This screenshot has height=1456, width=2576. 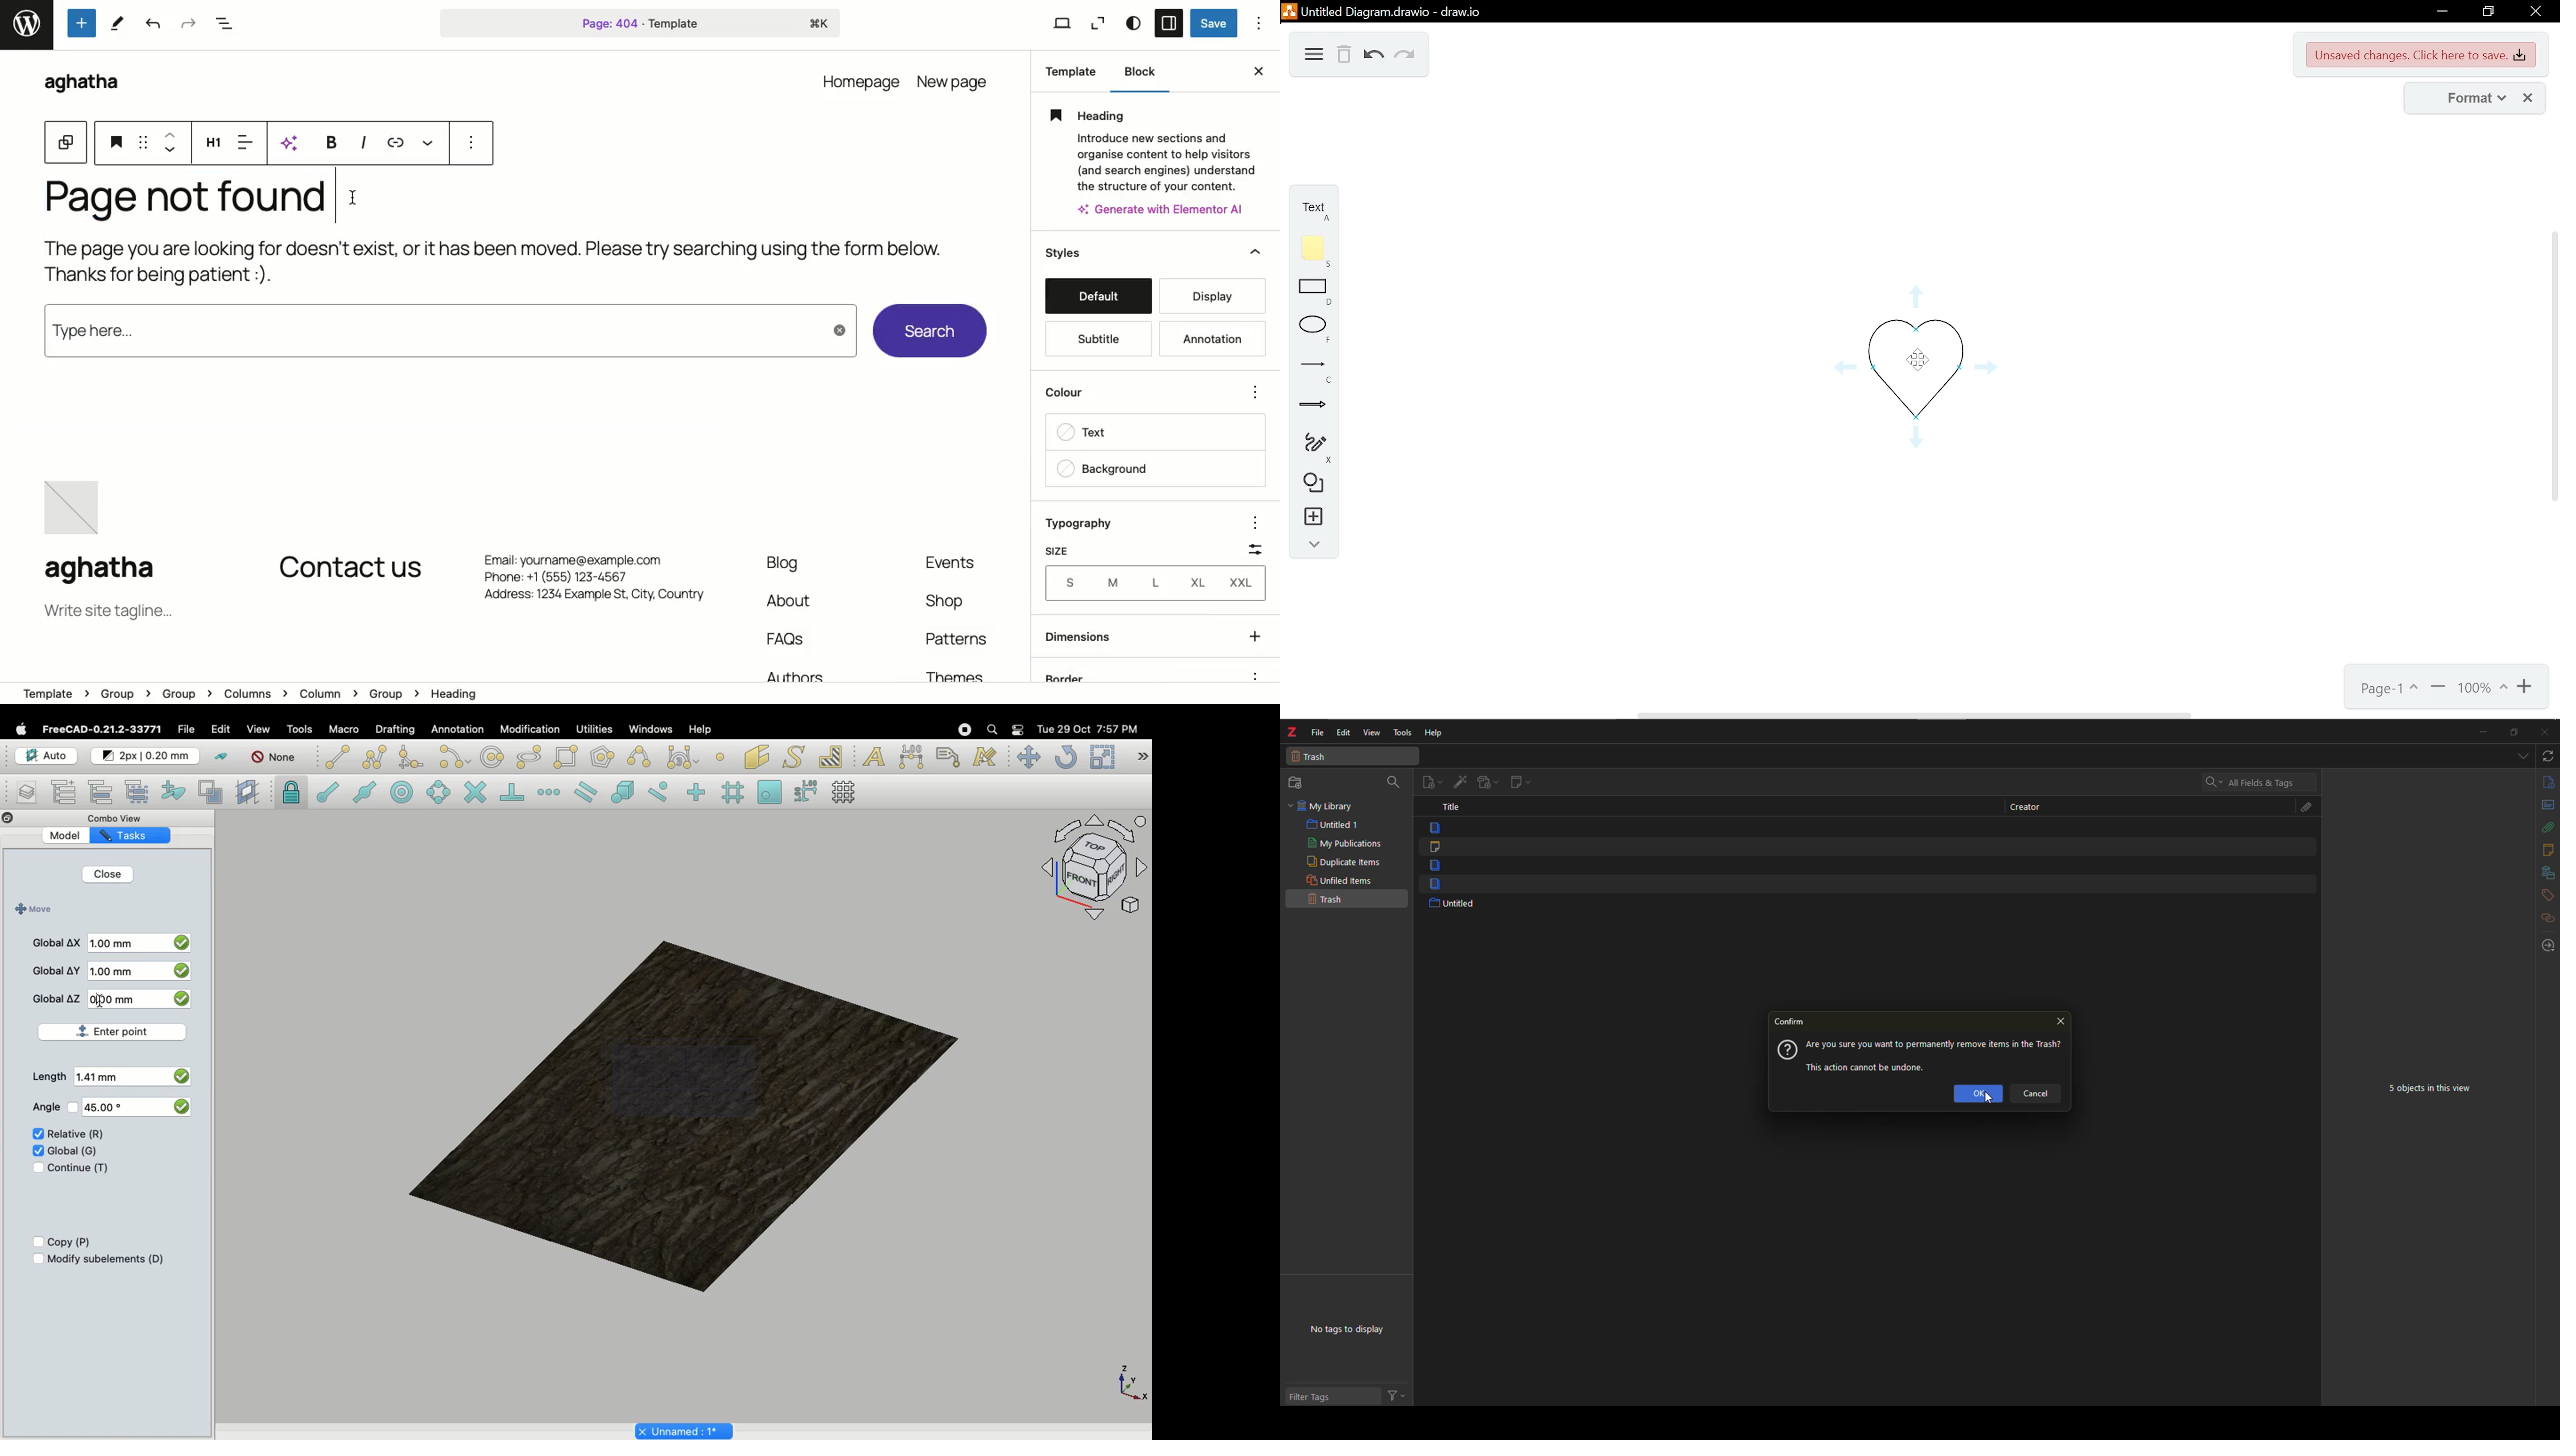 I want to click on Sidebar, so click(x=1170, y=23).